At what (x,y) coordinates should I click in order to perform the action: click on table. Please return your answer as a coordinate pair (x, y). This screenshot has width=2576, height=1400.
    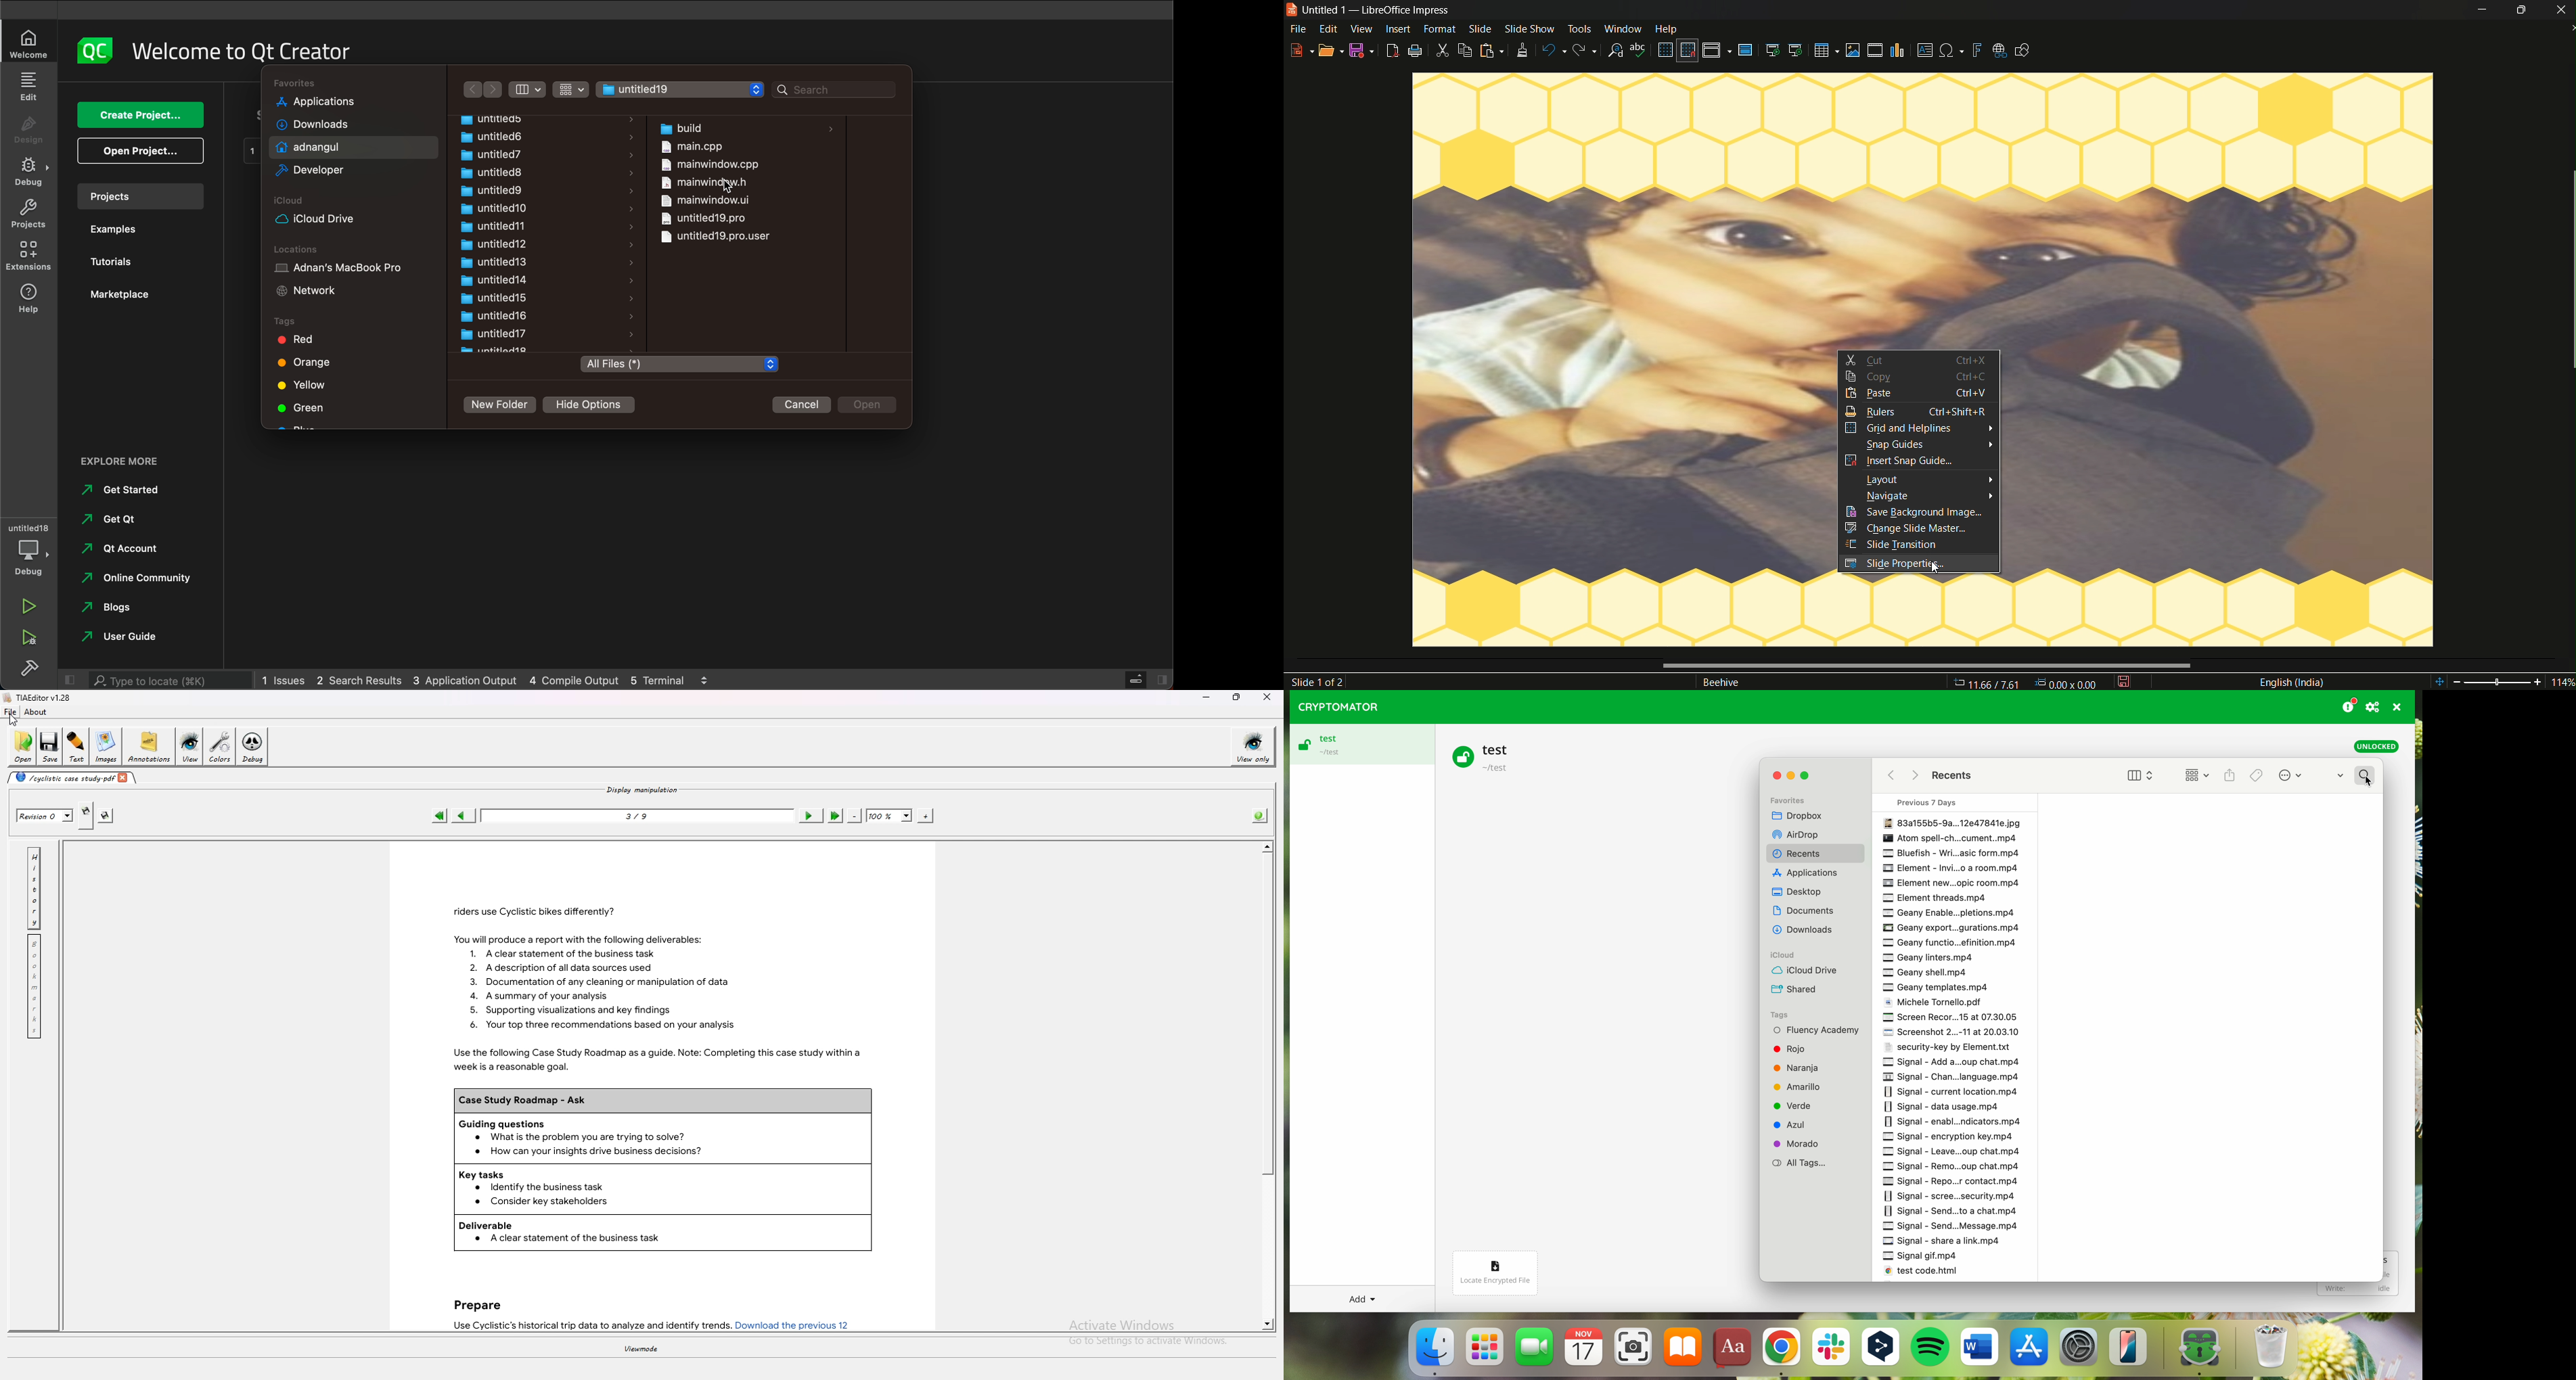
    Looking at the image, I should click on (1826, 50).